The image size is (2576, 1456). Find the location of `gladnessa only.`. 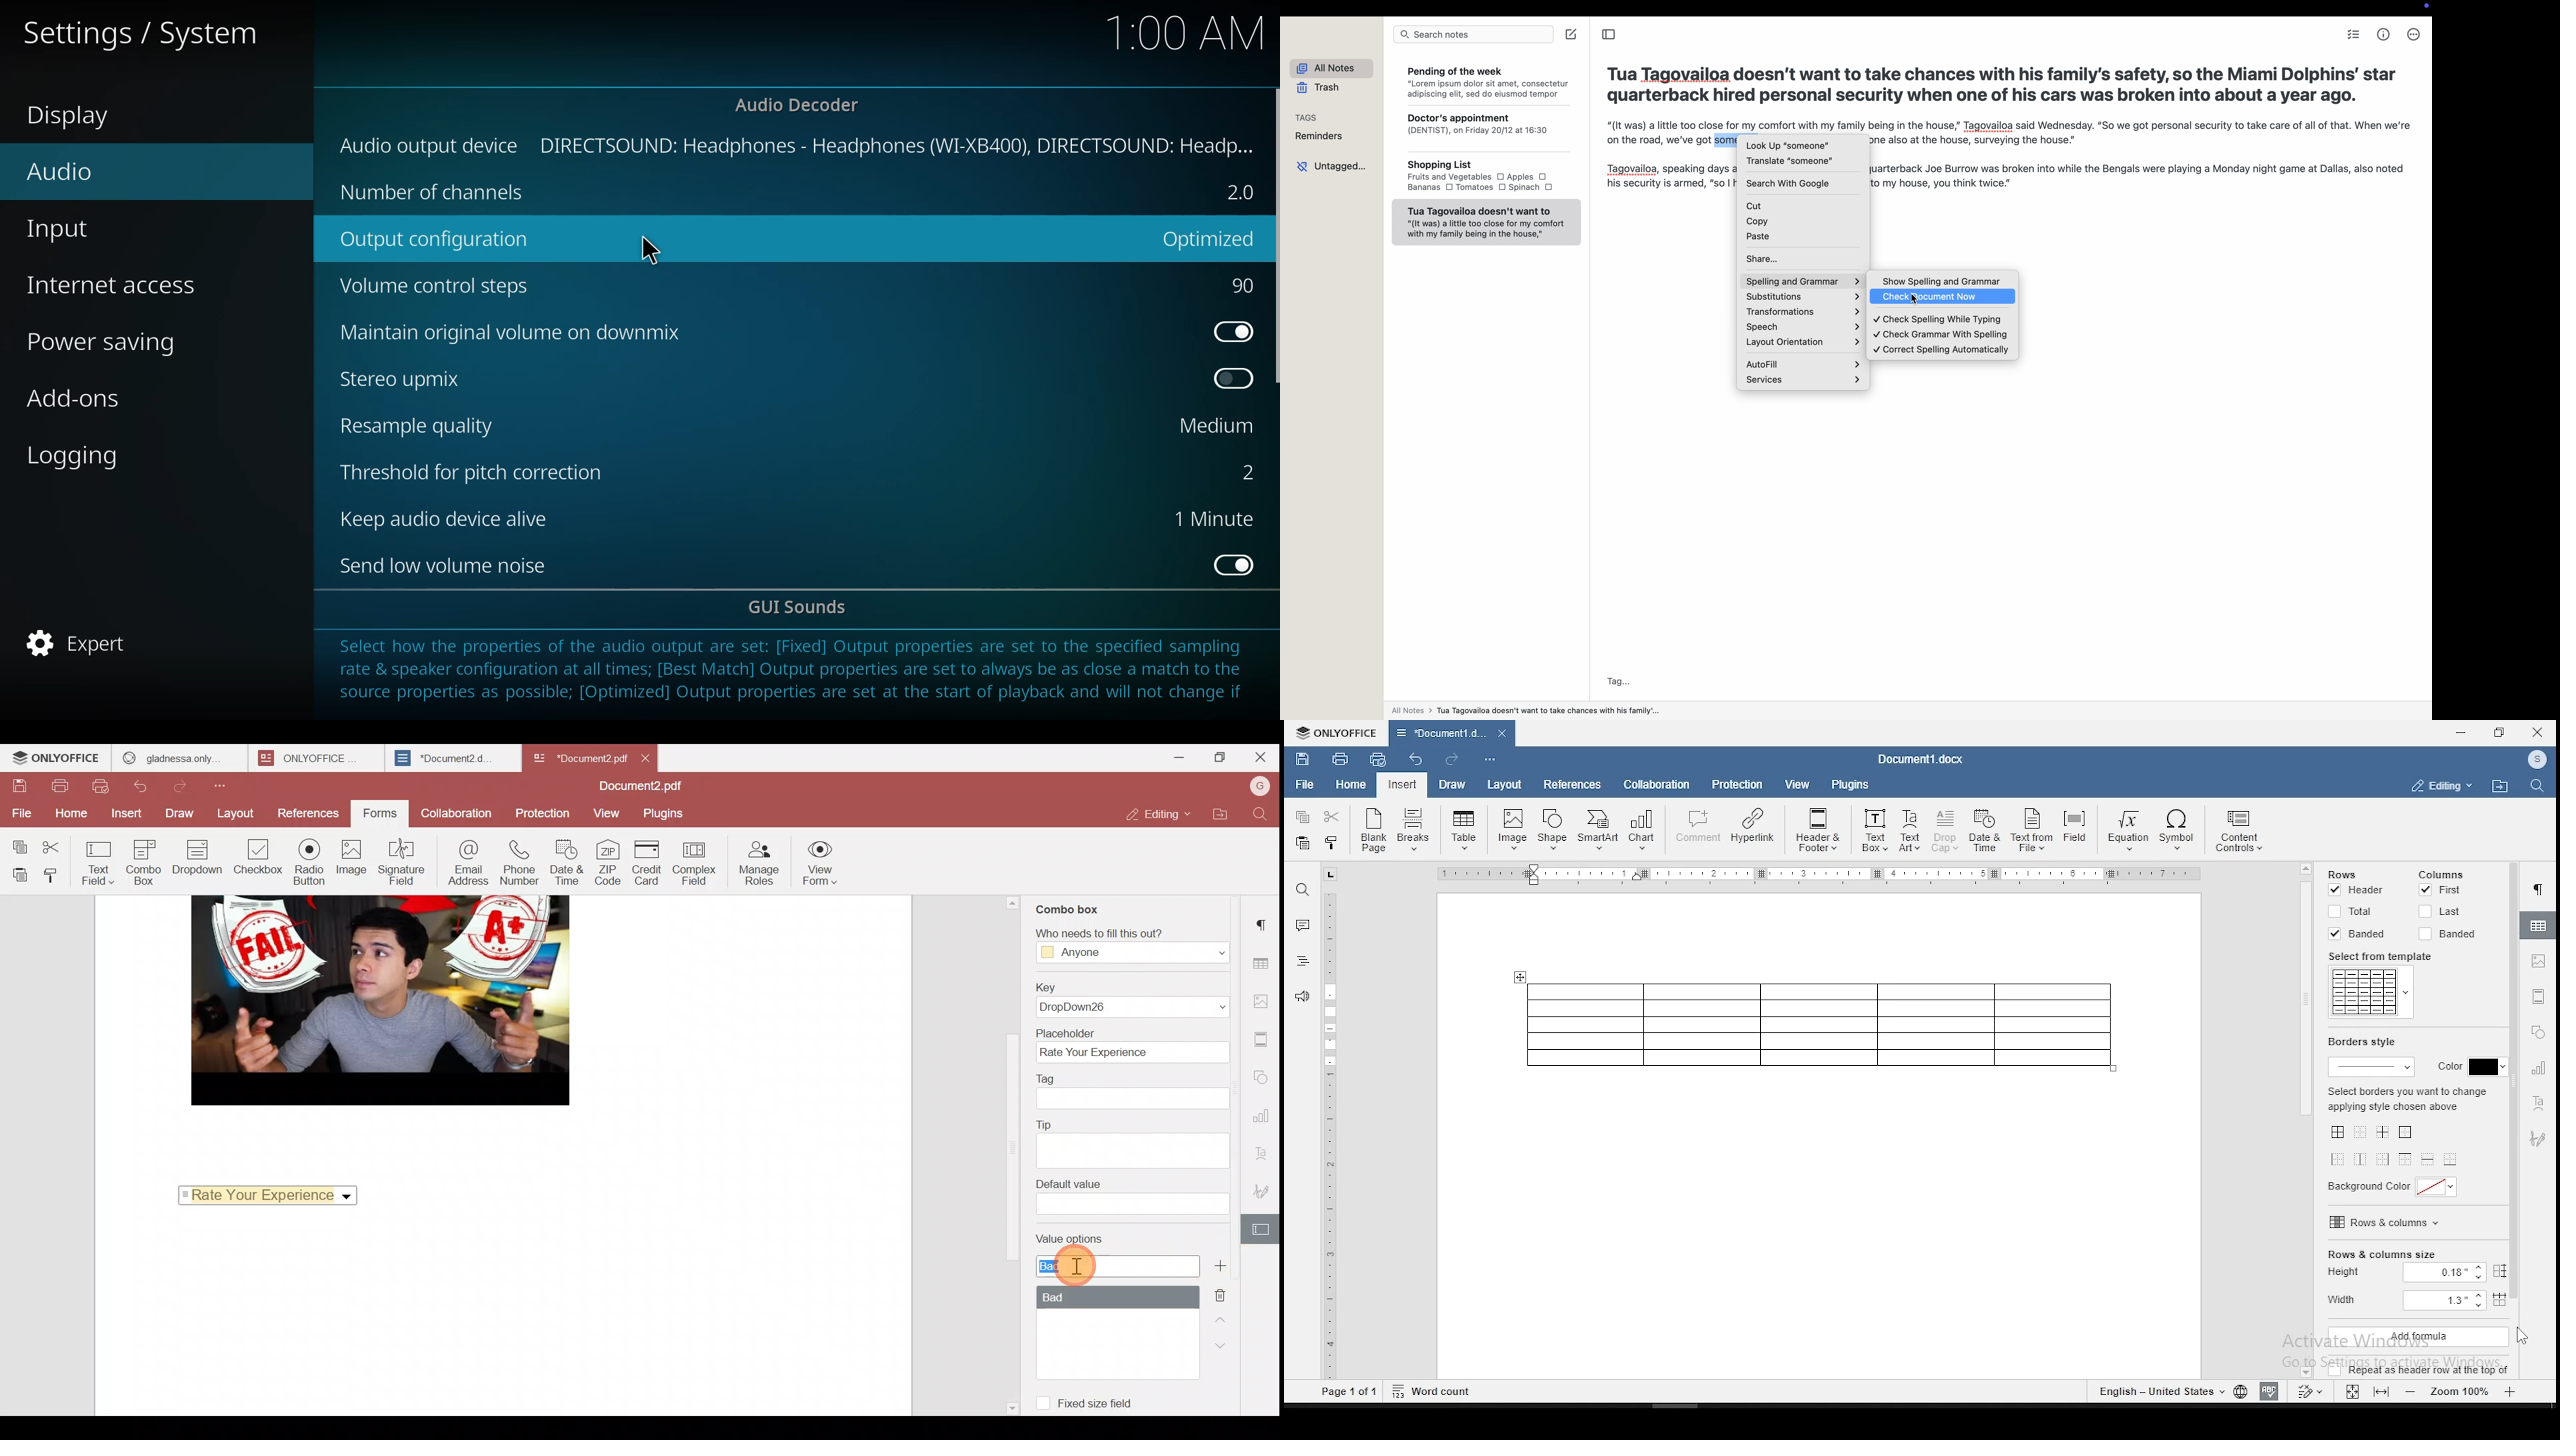

gladnessa only. is located at coordinates (172, 756).